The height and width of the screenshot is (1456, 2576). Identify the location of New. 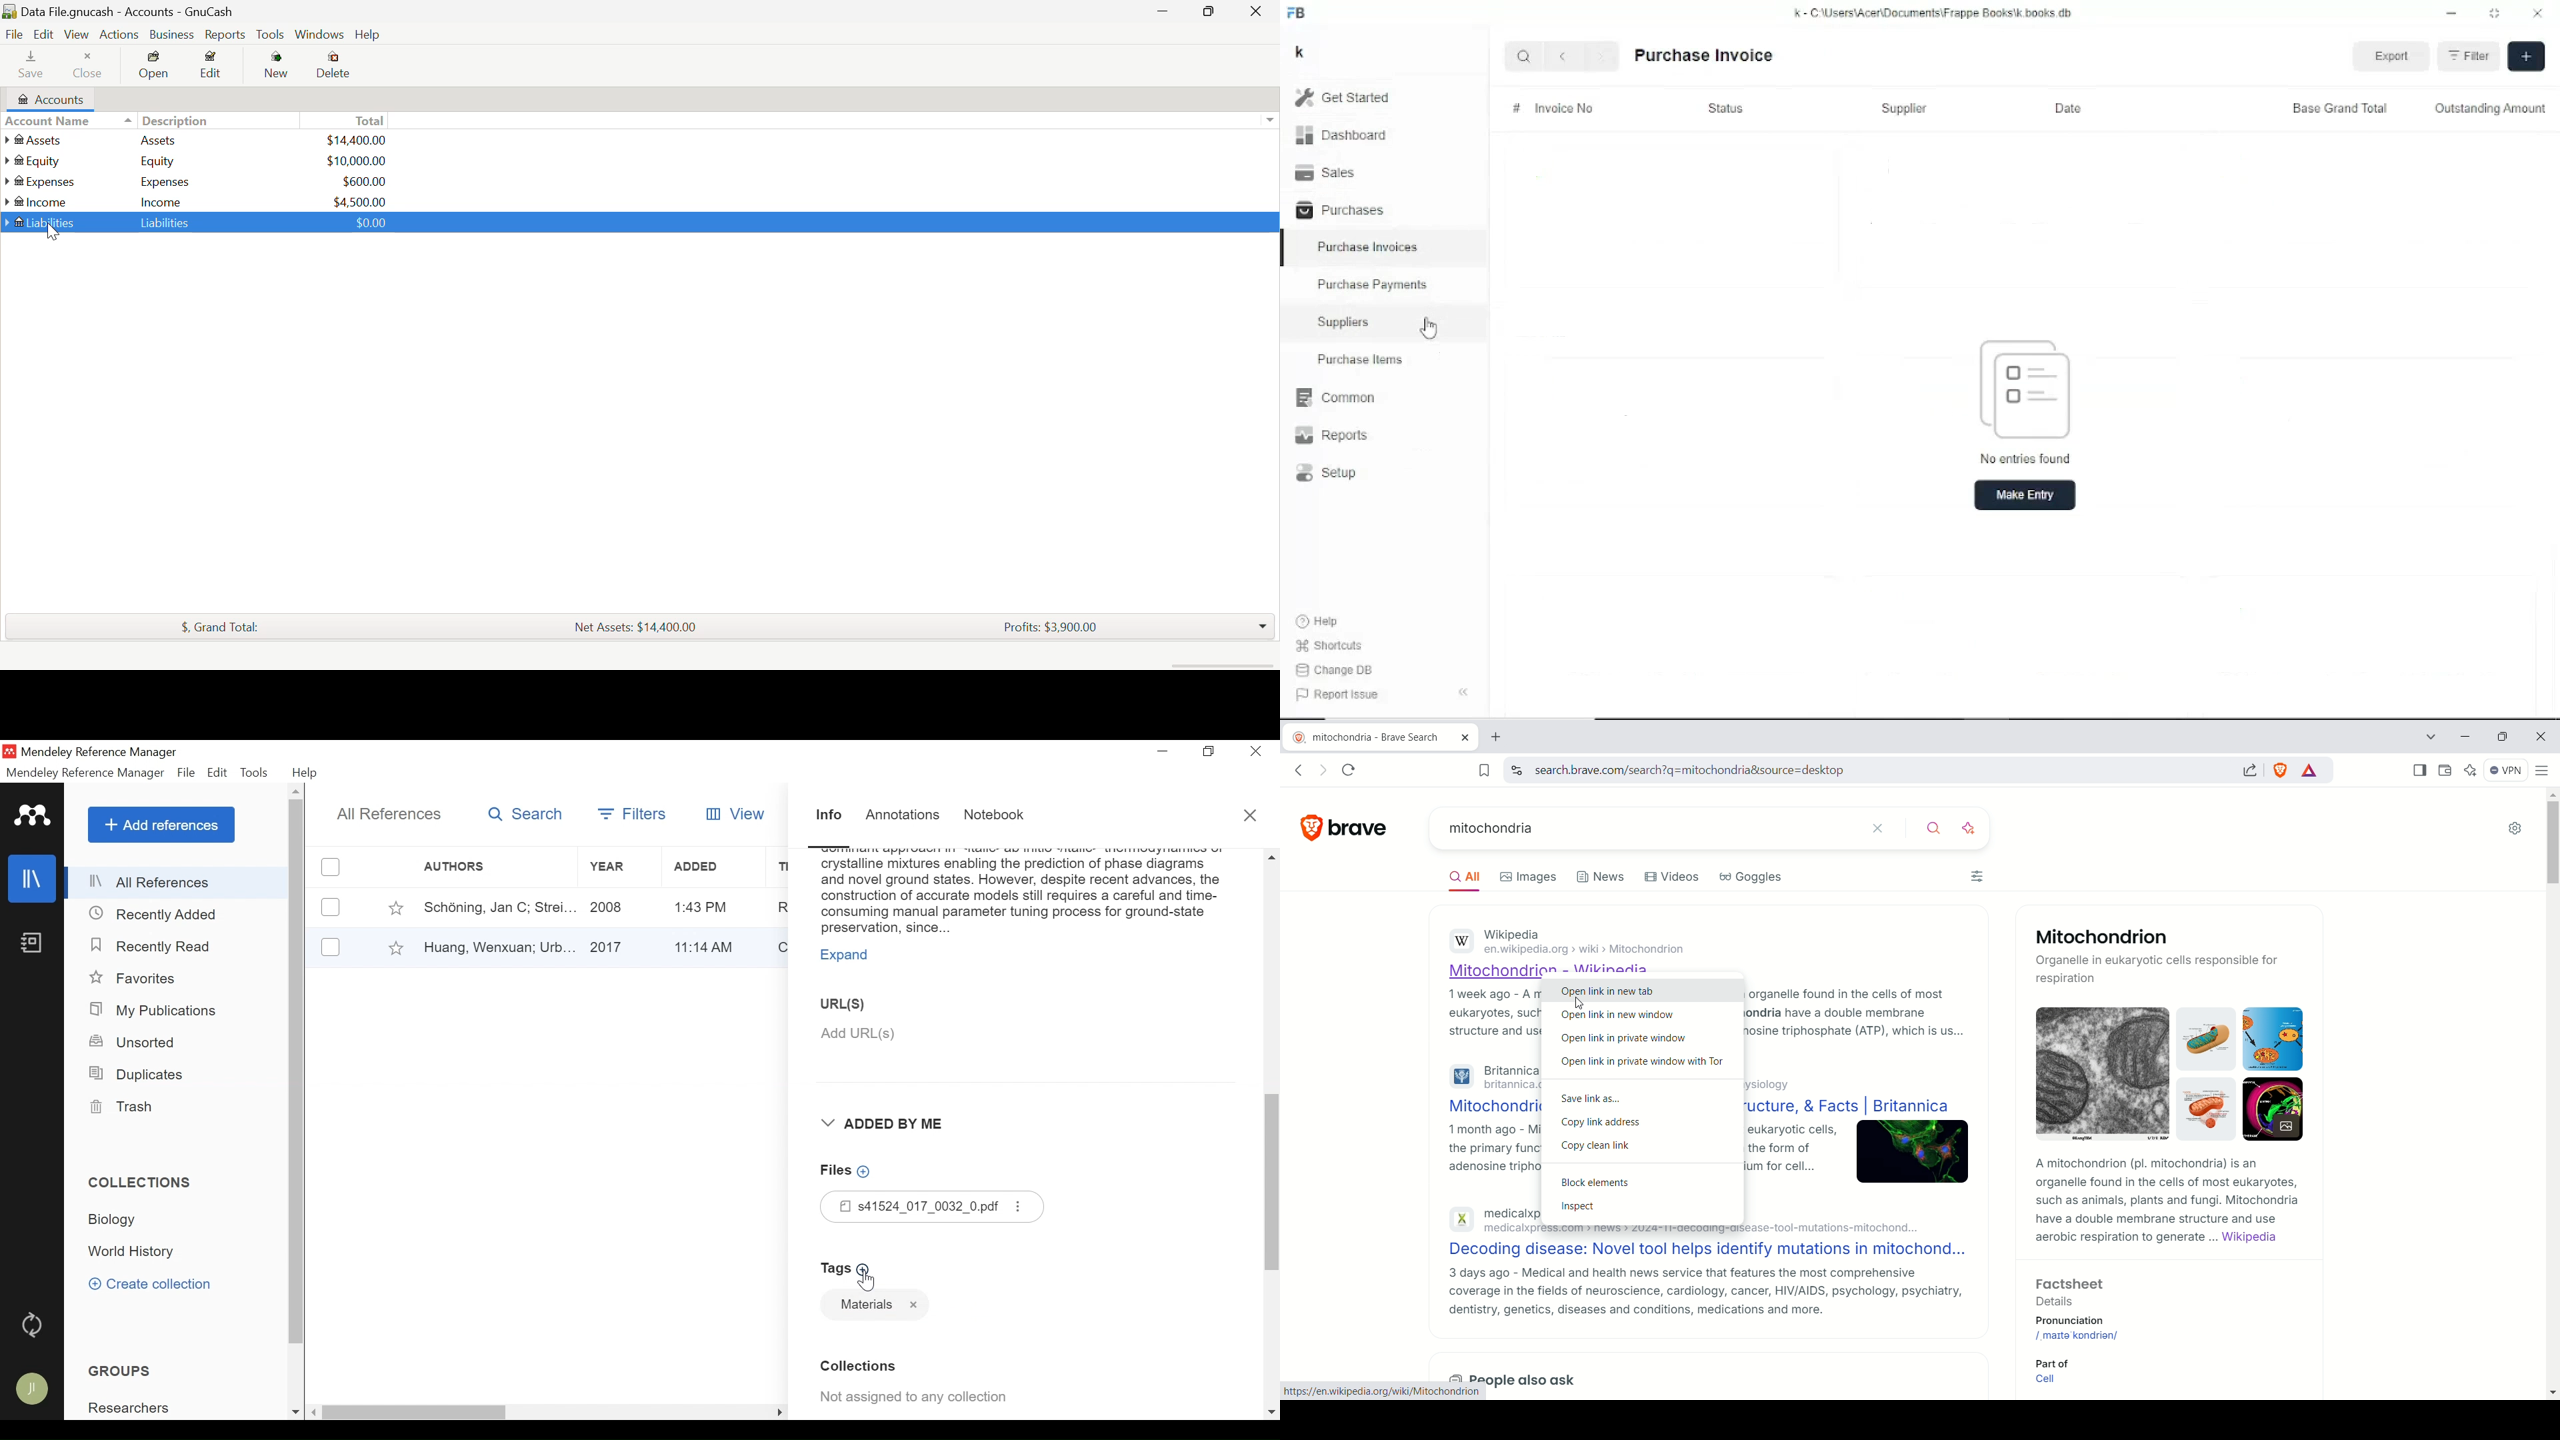
(277, 67).